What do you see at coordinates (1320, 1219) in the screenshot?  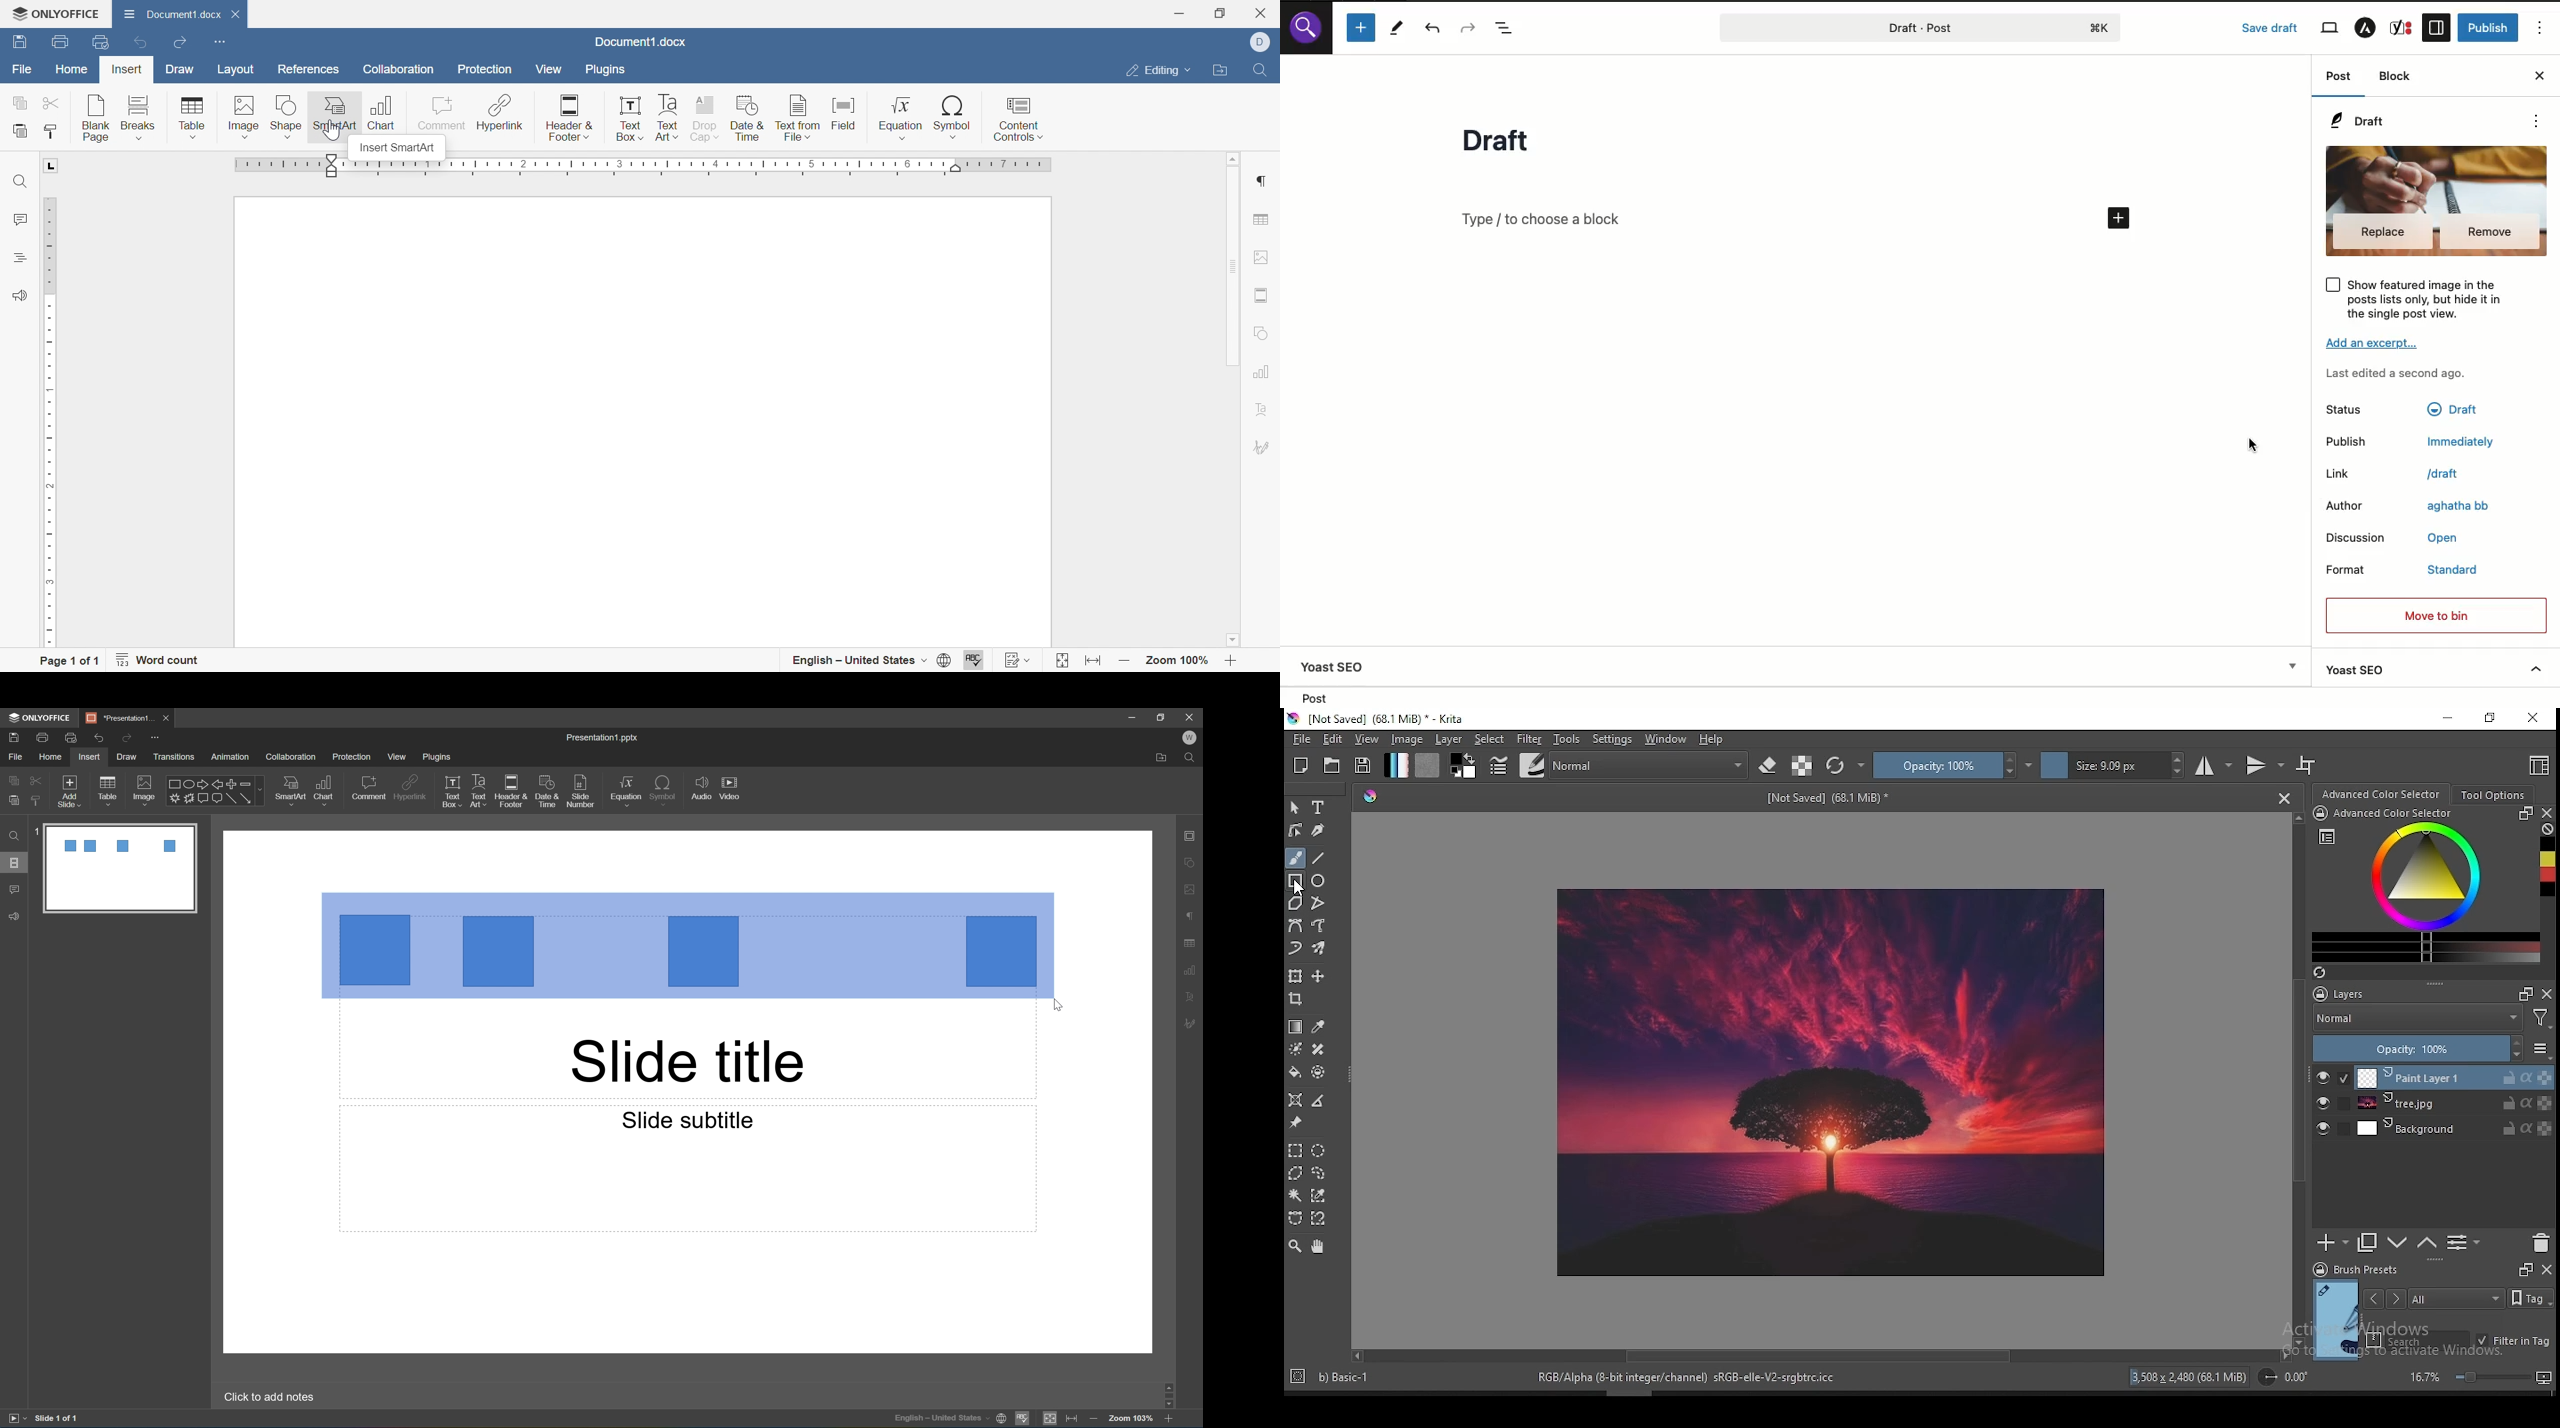 I see `magnetic curve selection tool` at bounding box center [1320, 1219].